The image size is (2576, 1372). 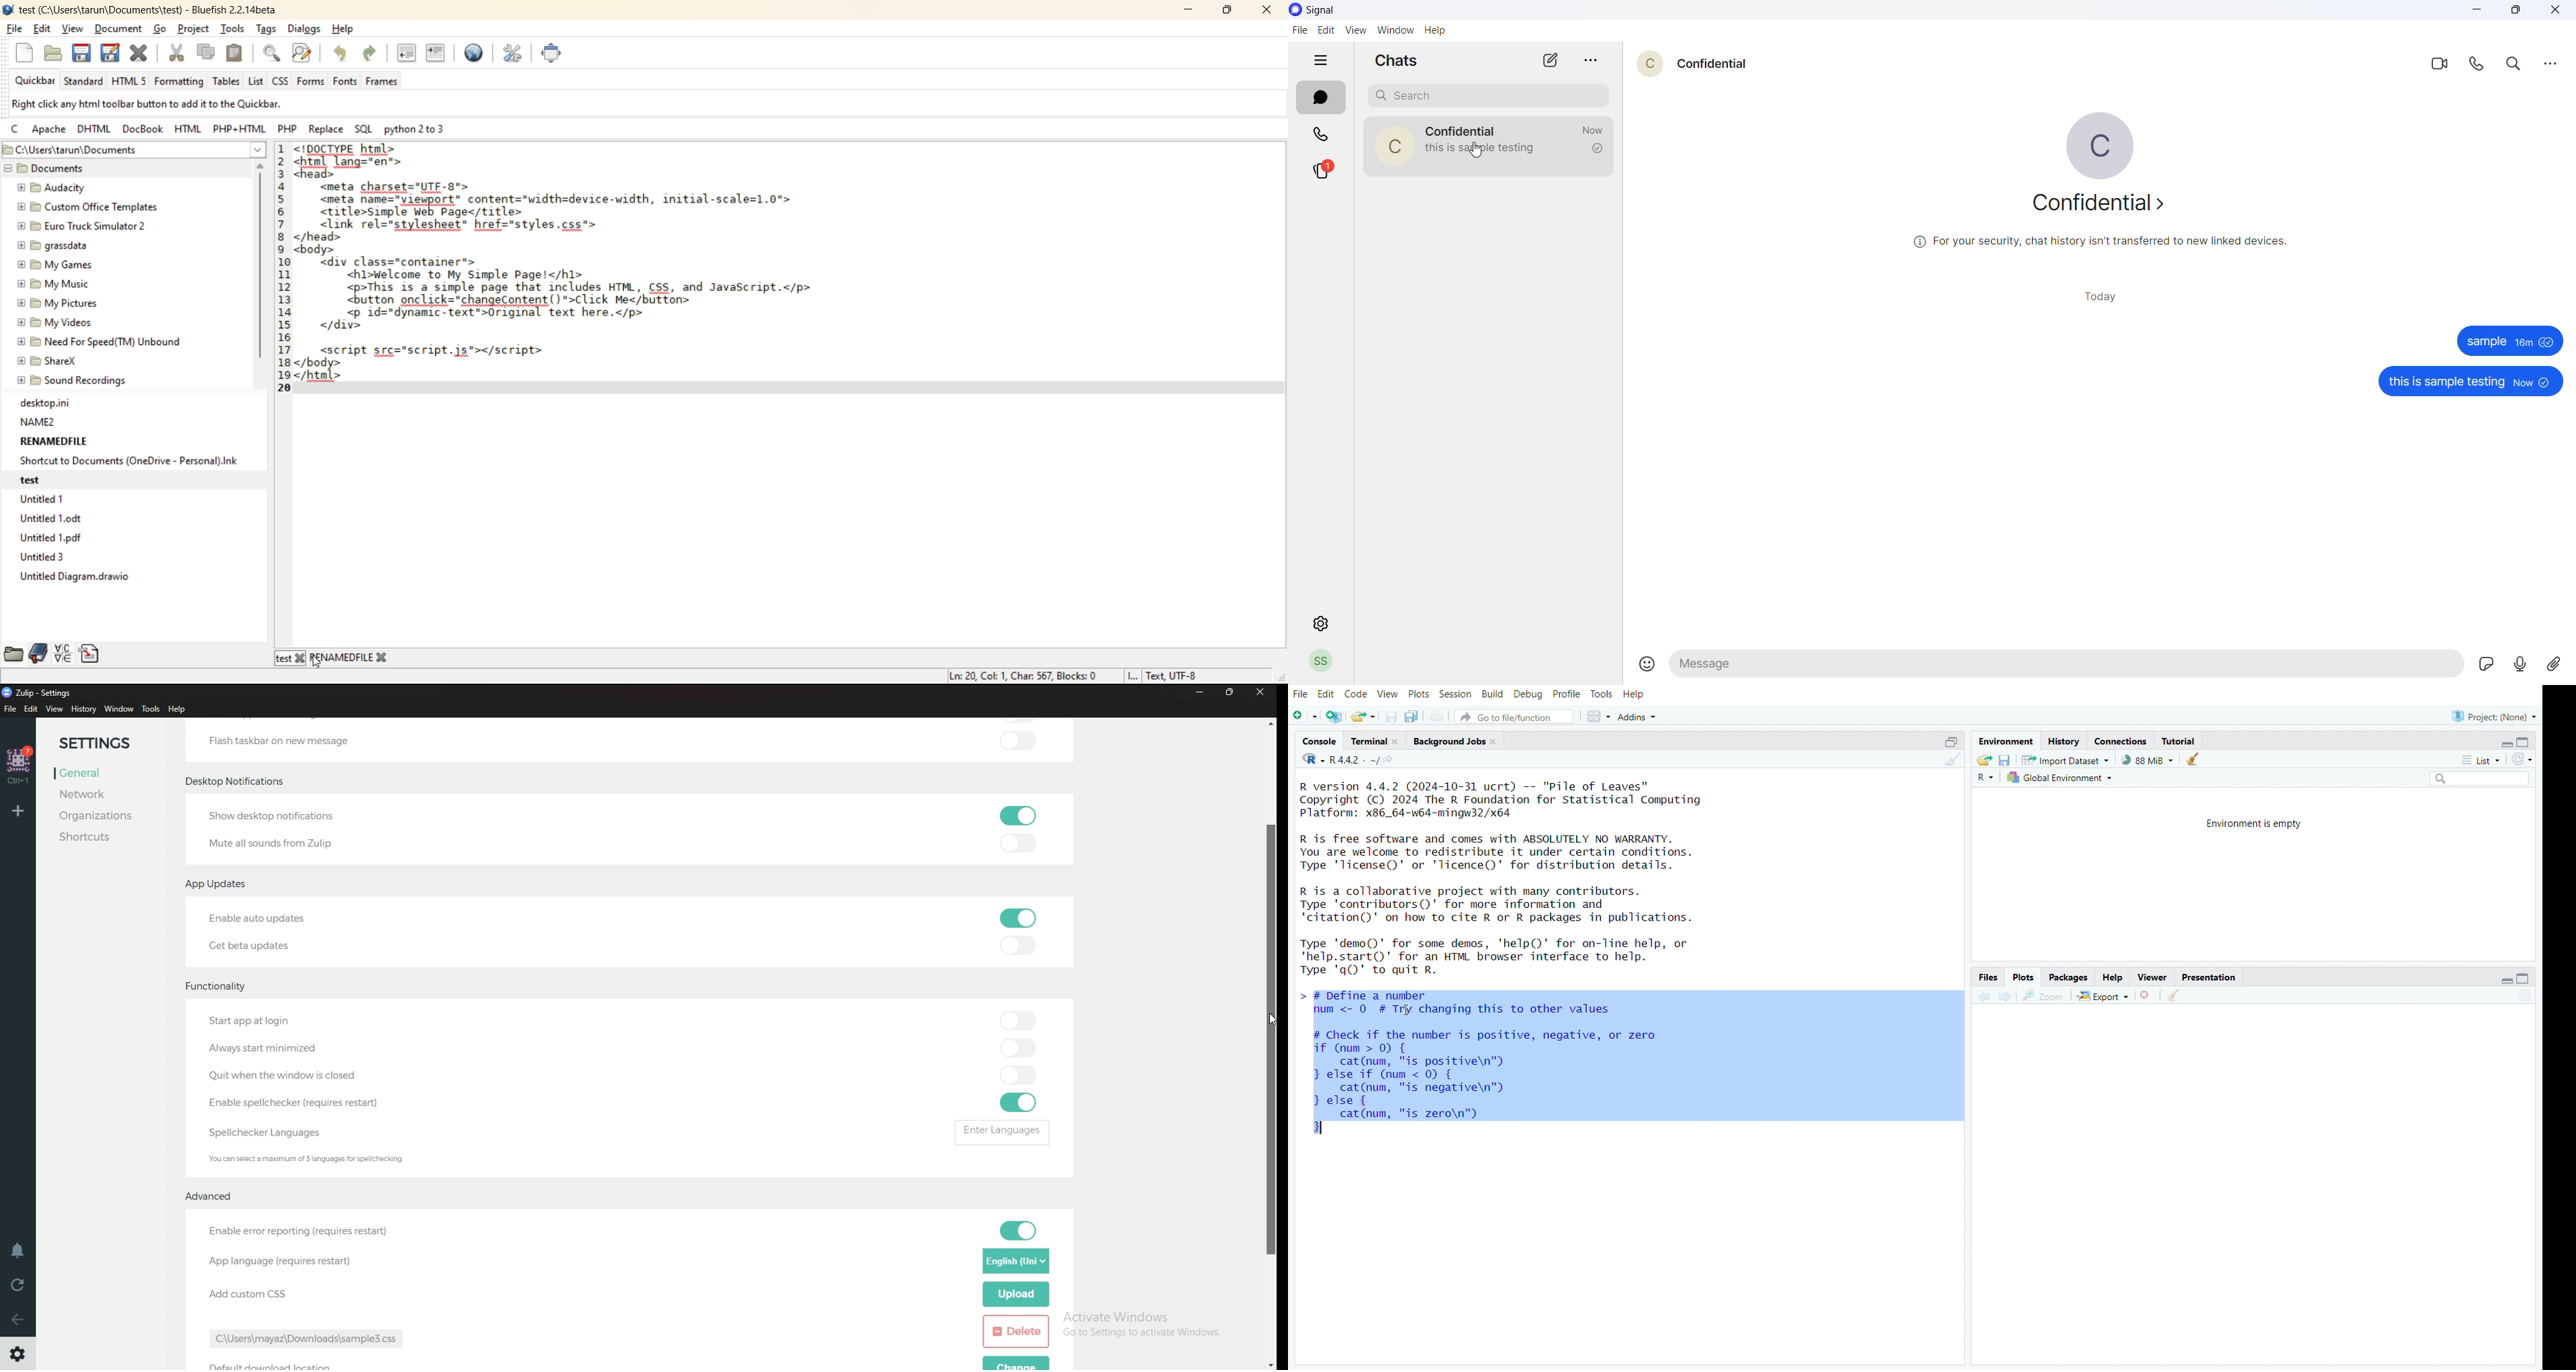 I want to click on seen, so click(x=2548, y=343).